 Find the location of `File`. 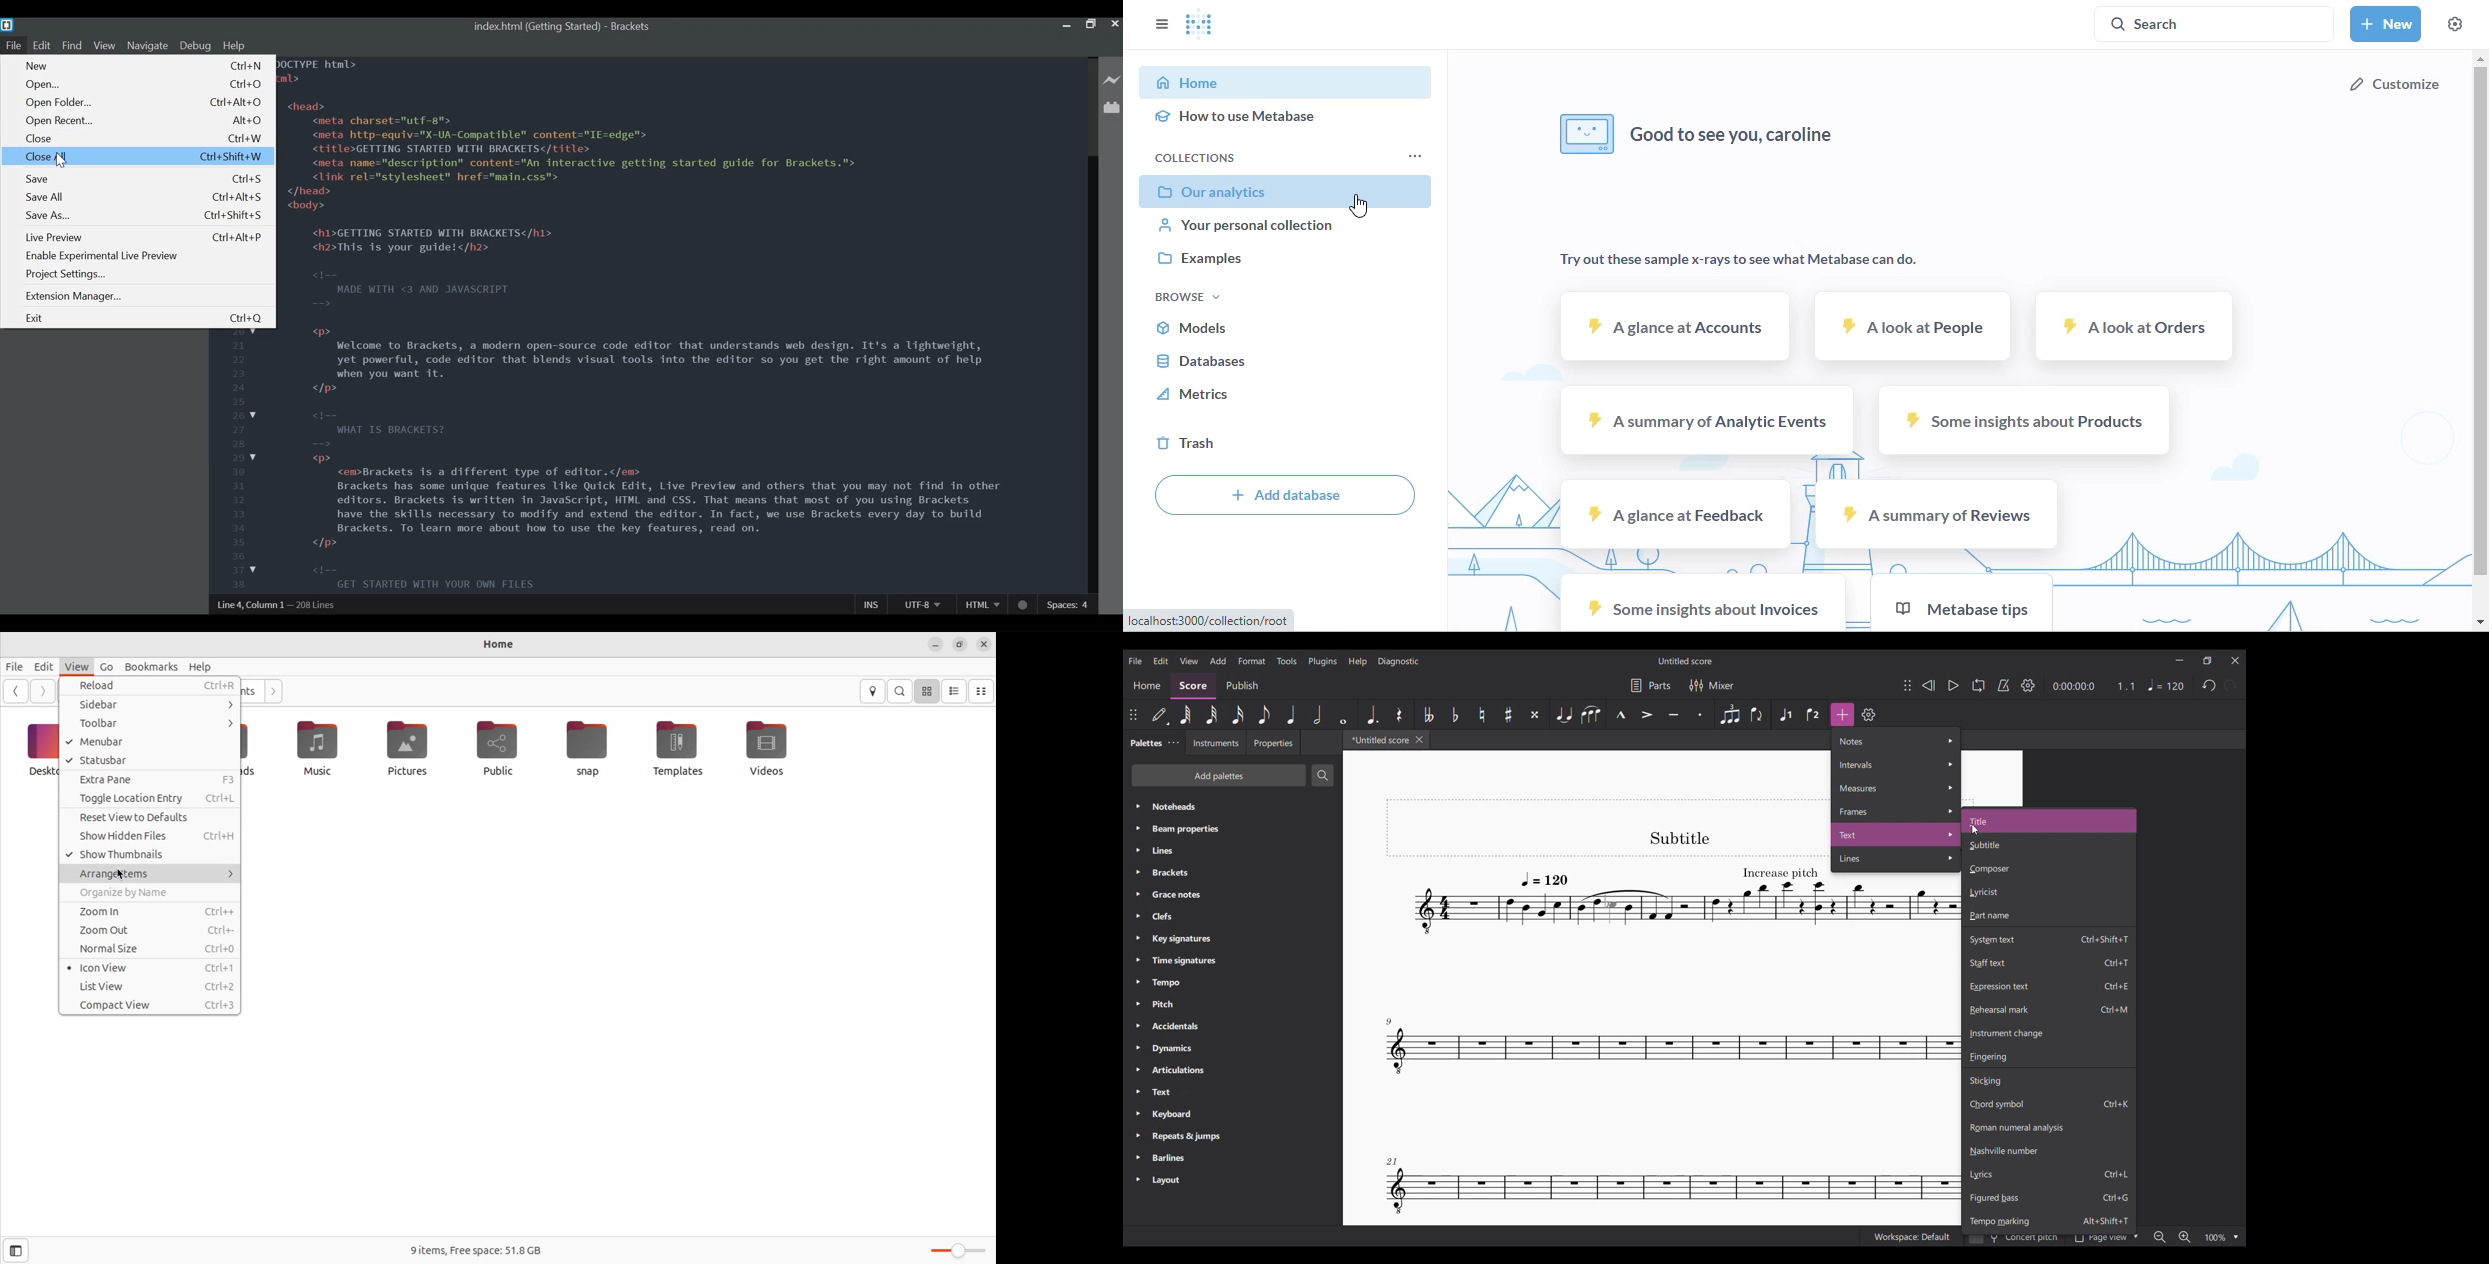

File is located at coordinates (13, 46).